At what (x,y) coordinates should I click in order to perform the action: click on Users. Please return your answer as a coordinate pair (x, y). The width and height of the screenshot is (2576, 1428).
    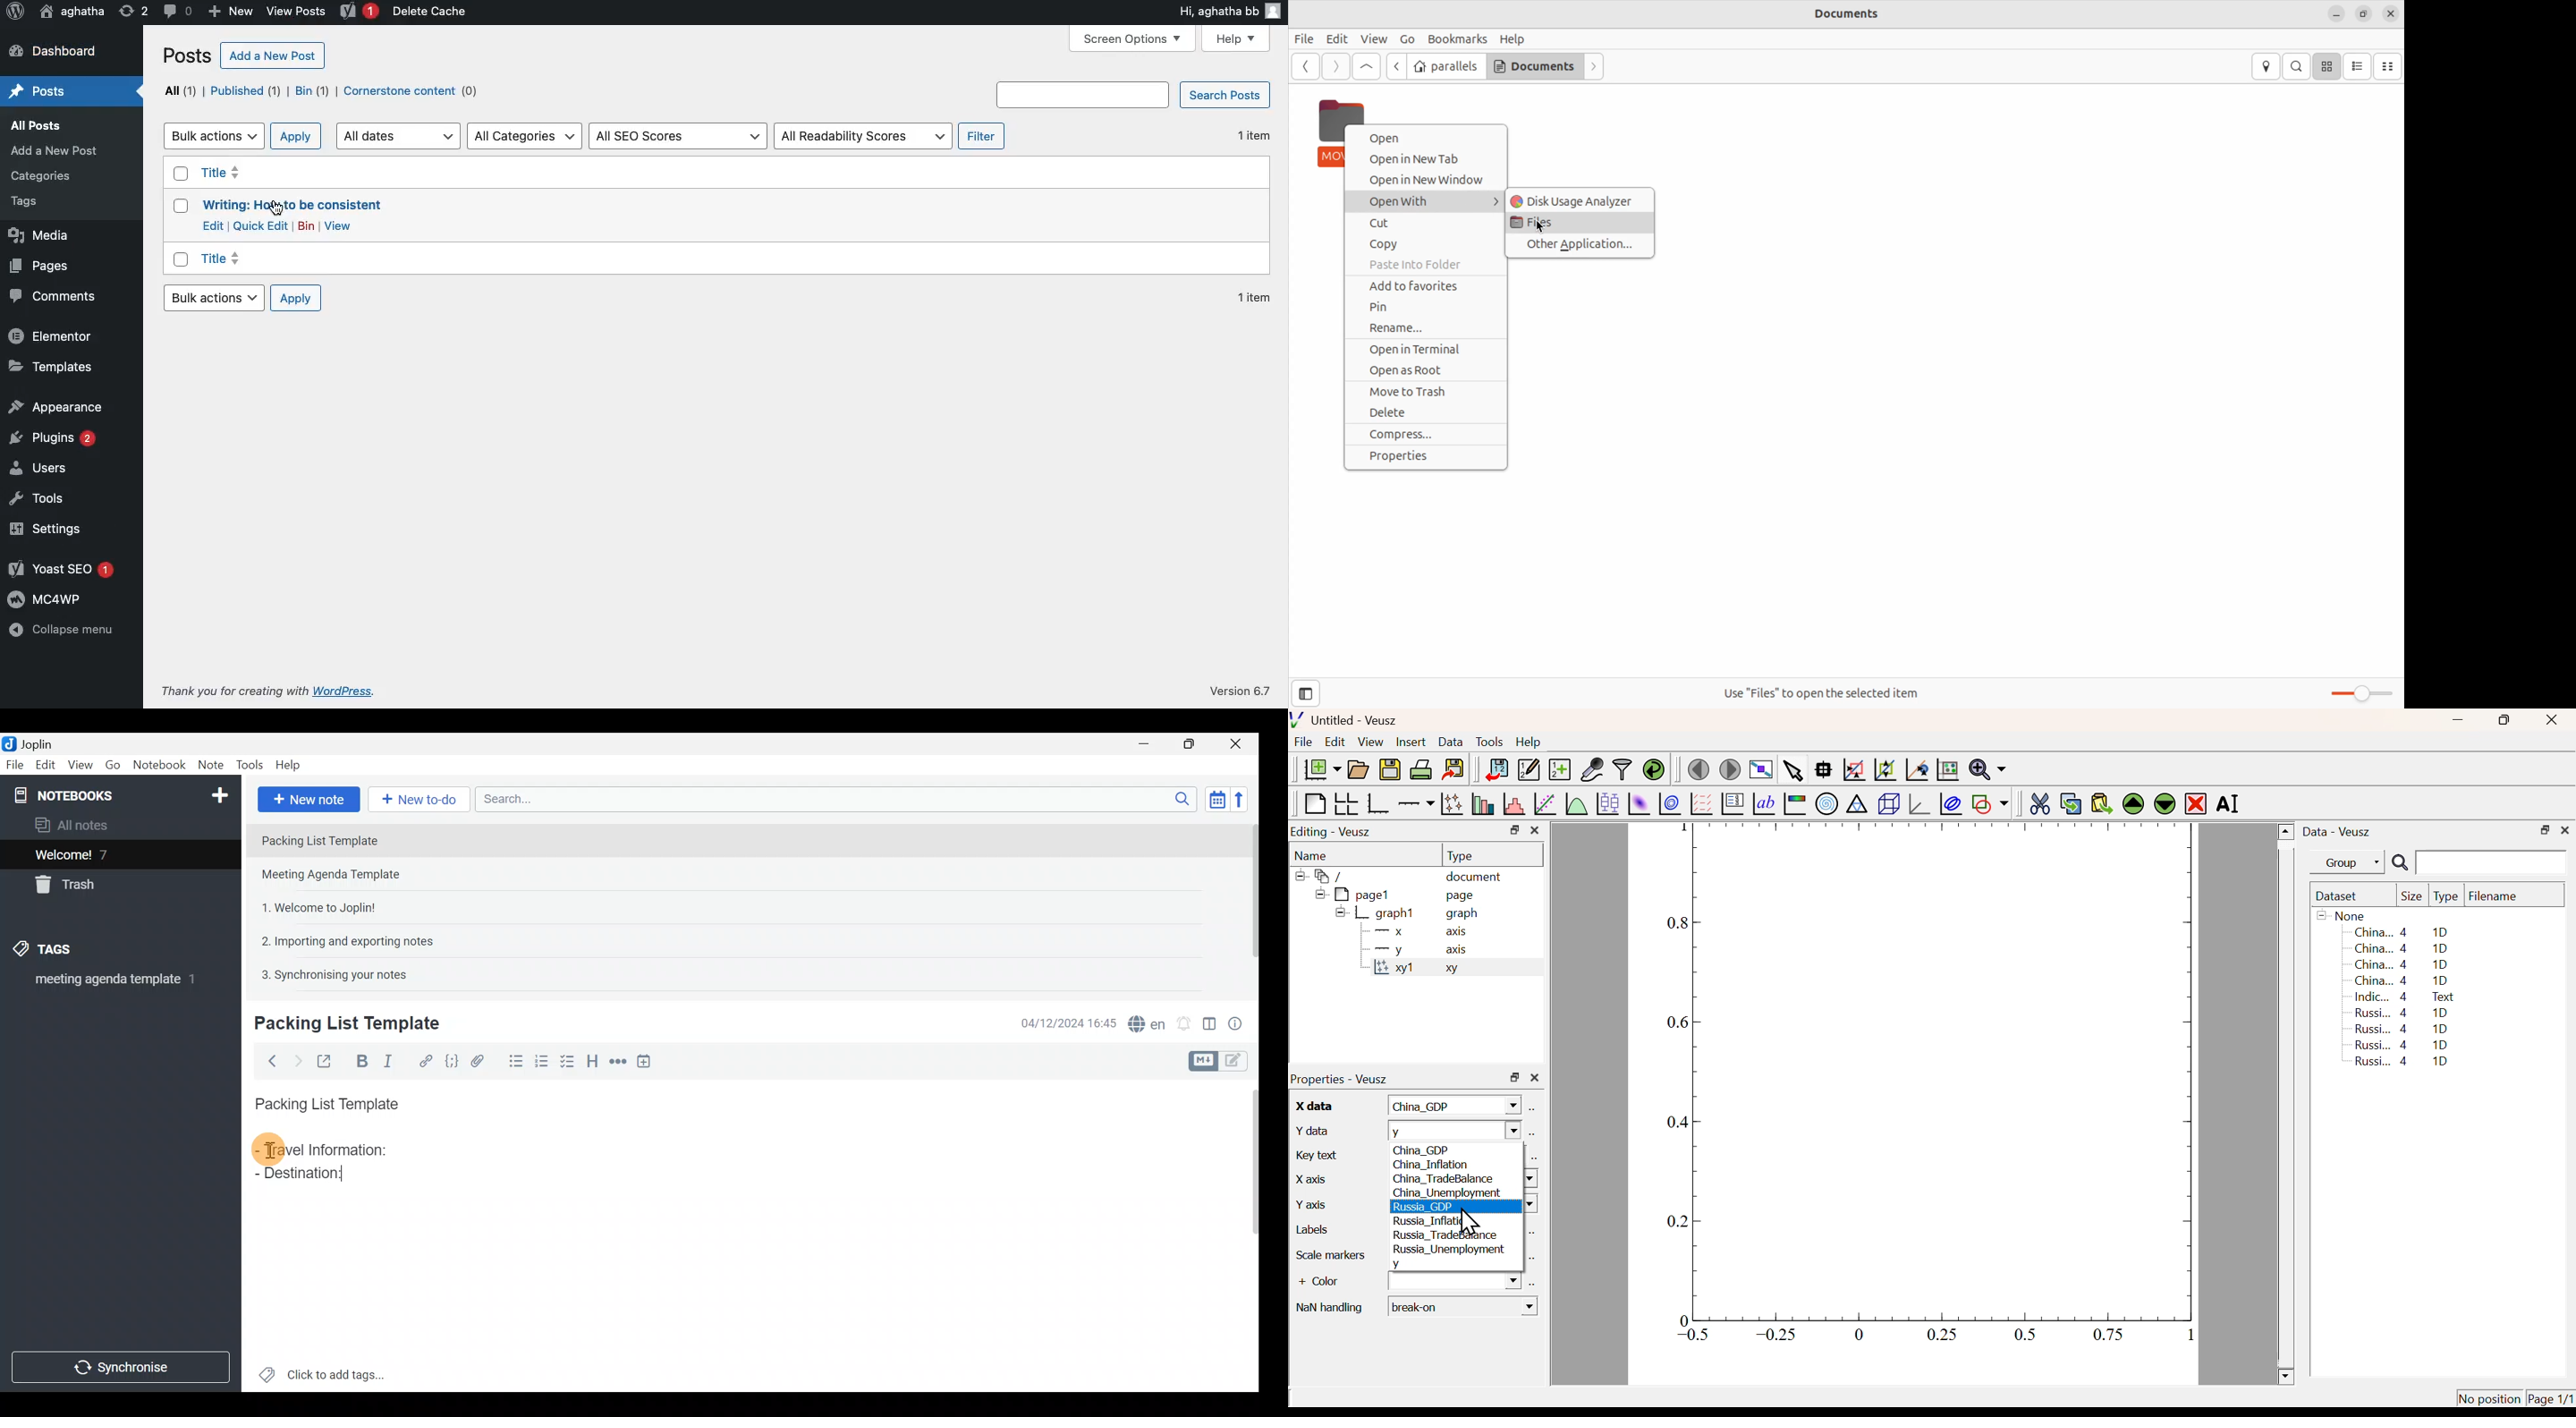
    Looking at the image, I should click on (43, 468).